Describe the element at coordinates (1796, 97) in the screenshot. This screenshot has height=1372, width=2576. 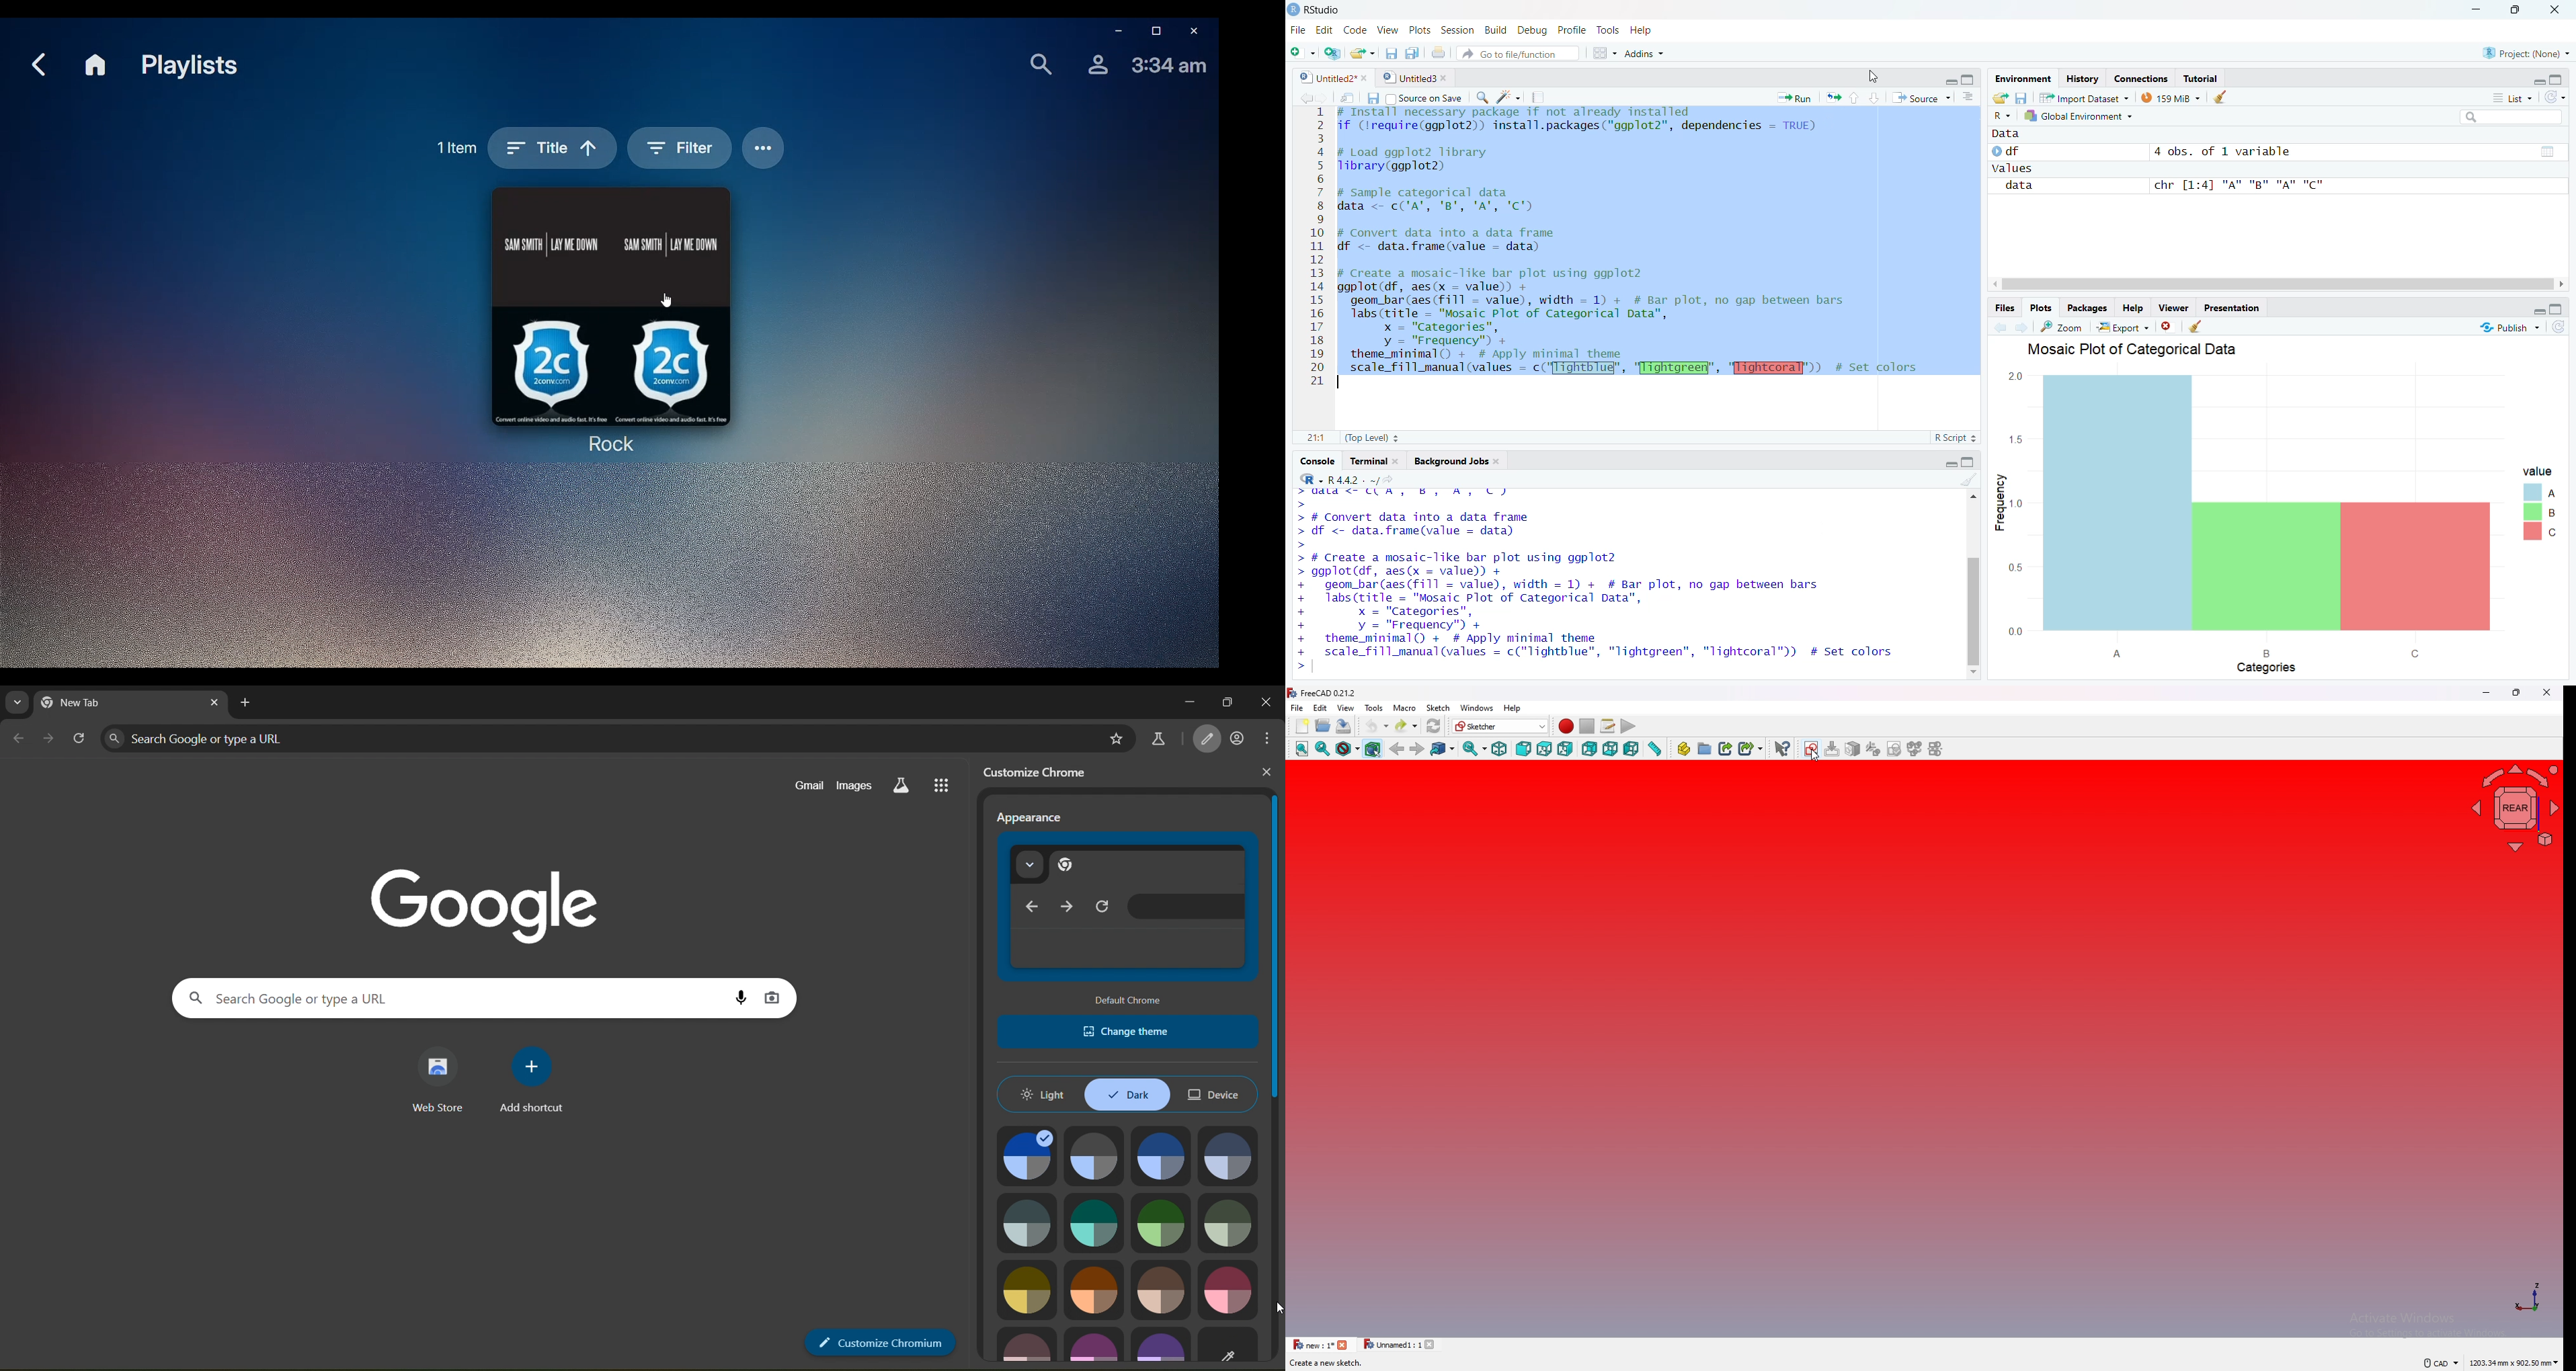
I see `Run` at that location.